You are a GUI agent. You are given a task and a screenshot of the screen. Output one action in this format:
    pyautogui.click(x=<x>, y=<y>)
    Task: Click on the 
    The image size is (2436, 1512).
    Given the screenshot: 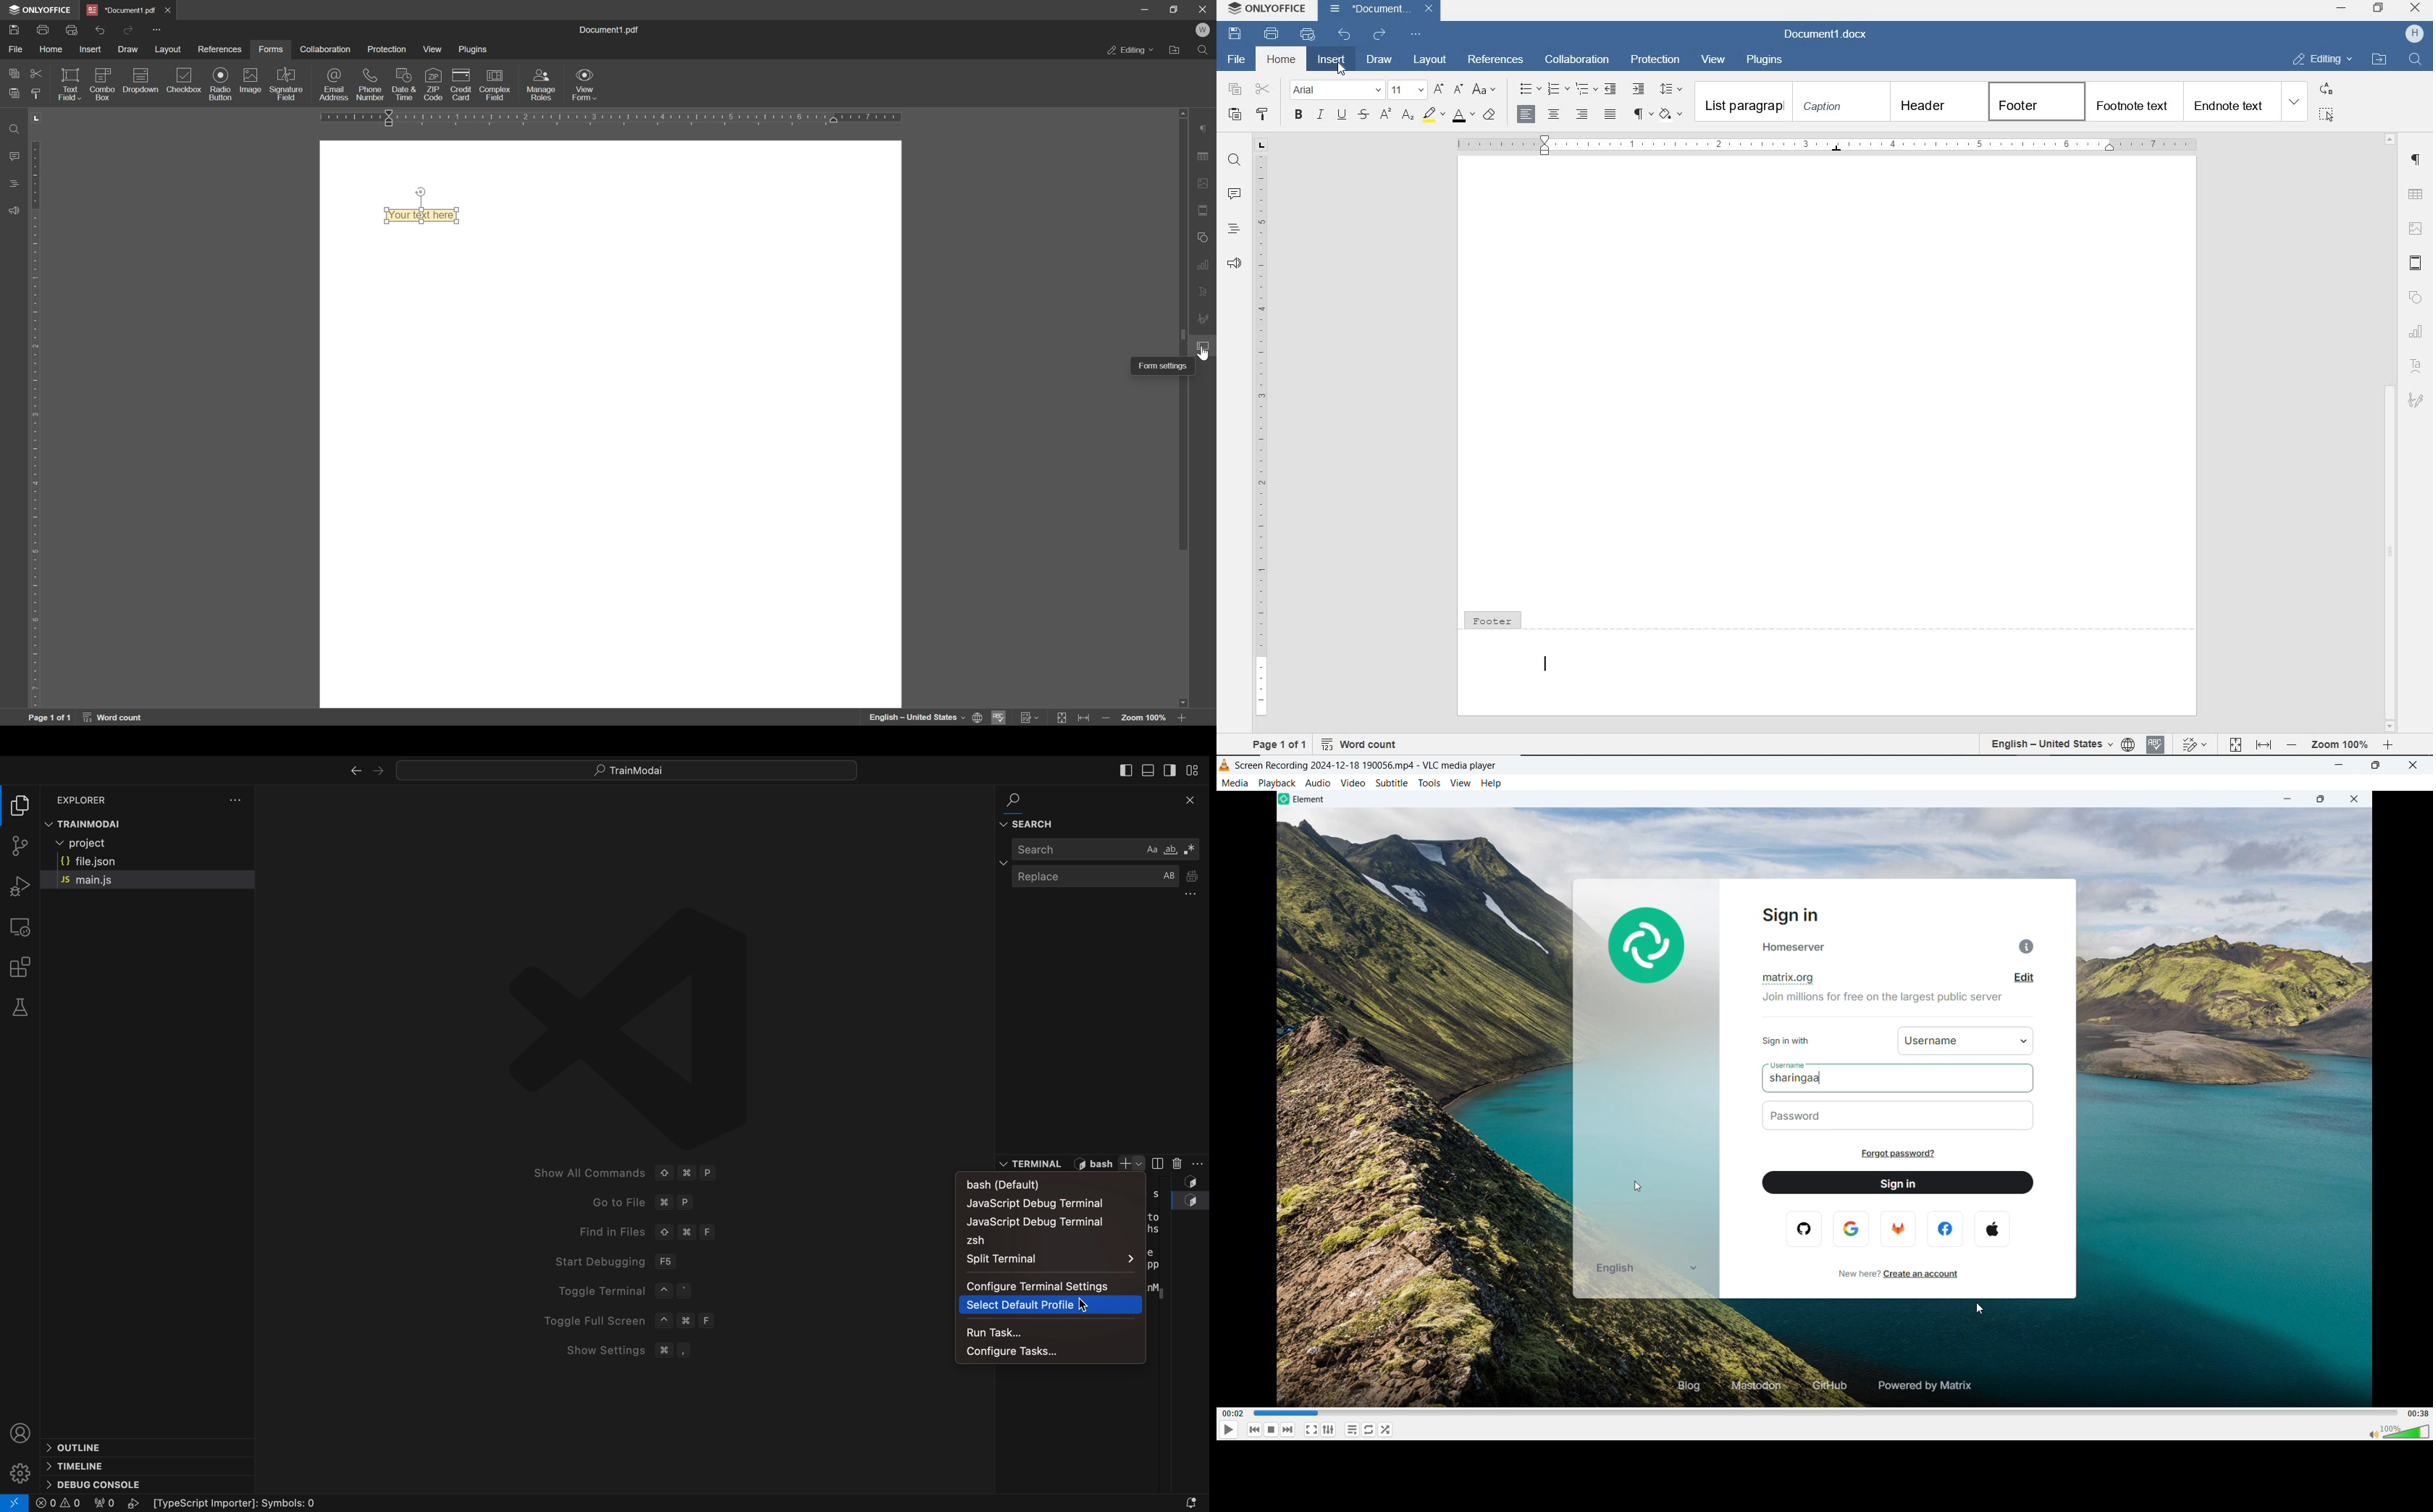 What is the action you would take?
    pyautogui.click(x=77, y=1466)
    